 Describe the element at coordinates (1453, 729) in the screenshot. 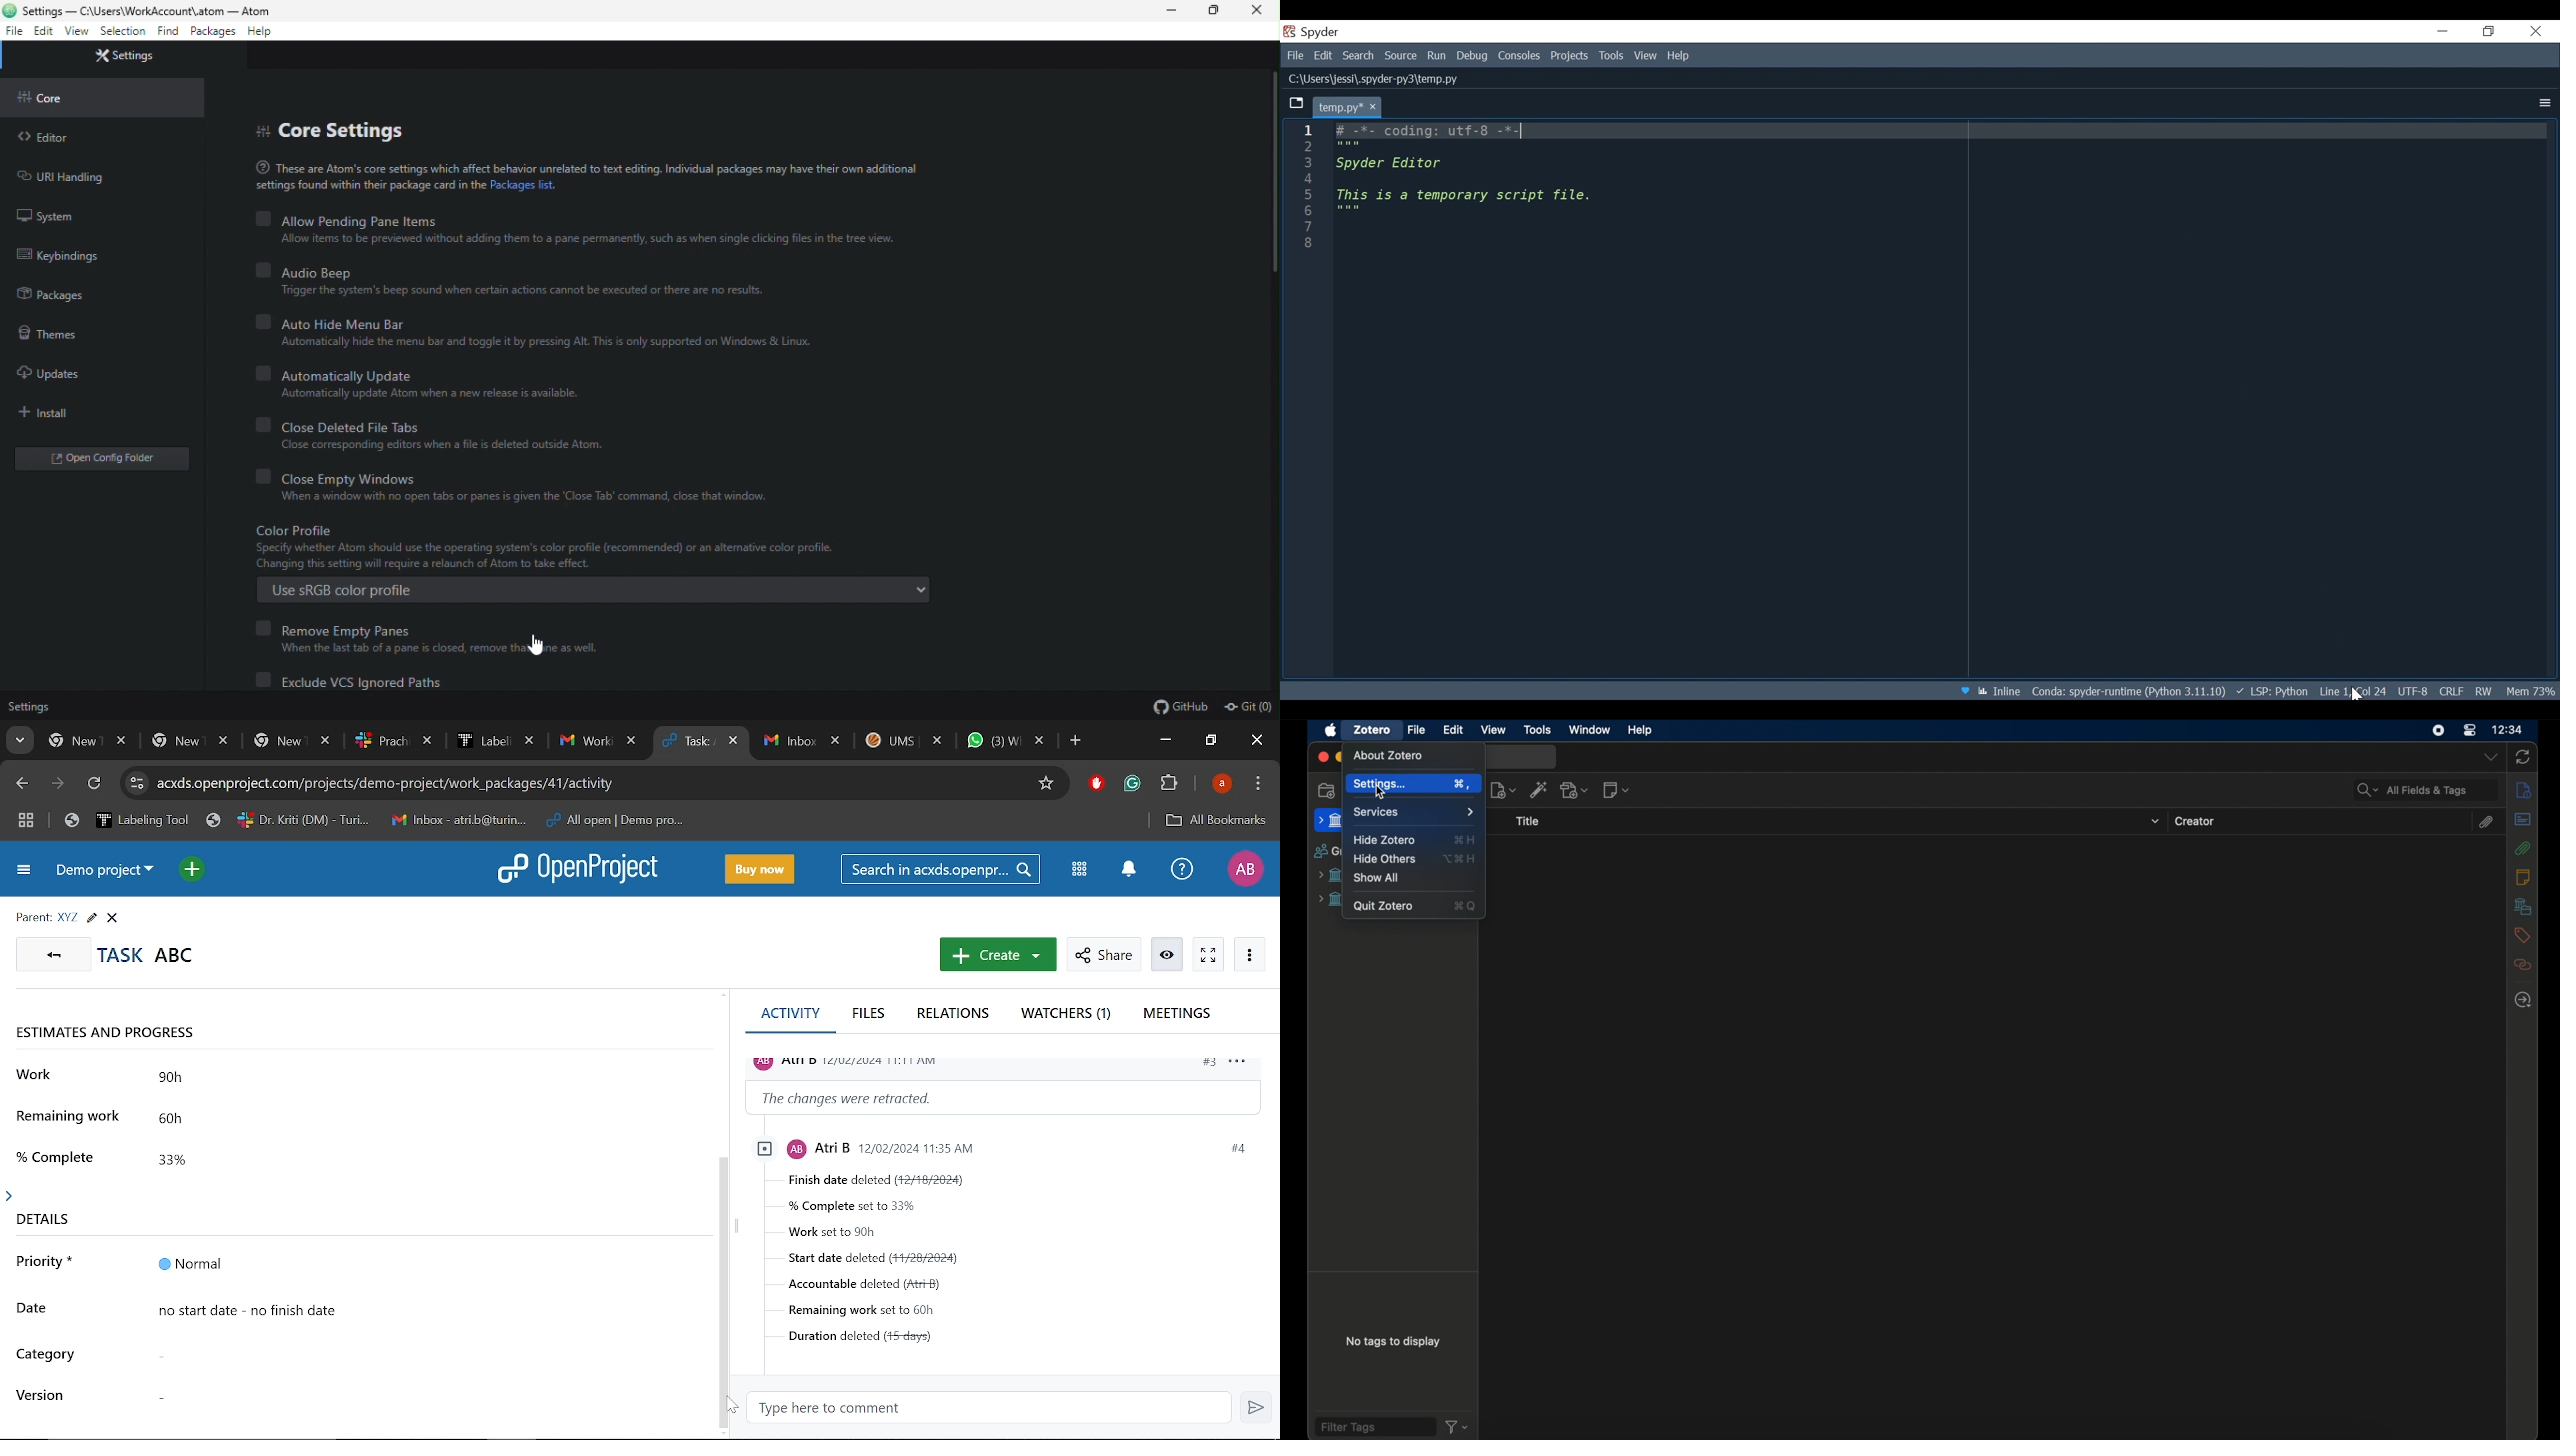

I see `edit` at that location.